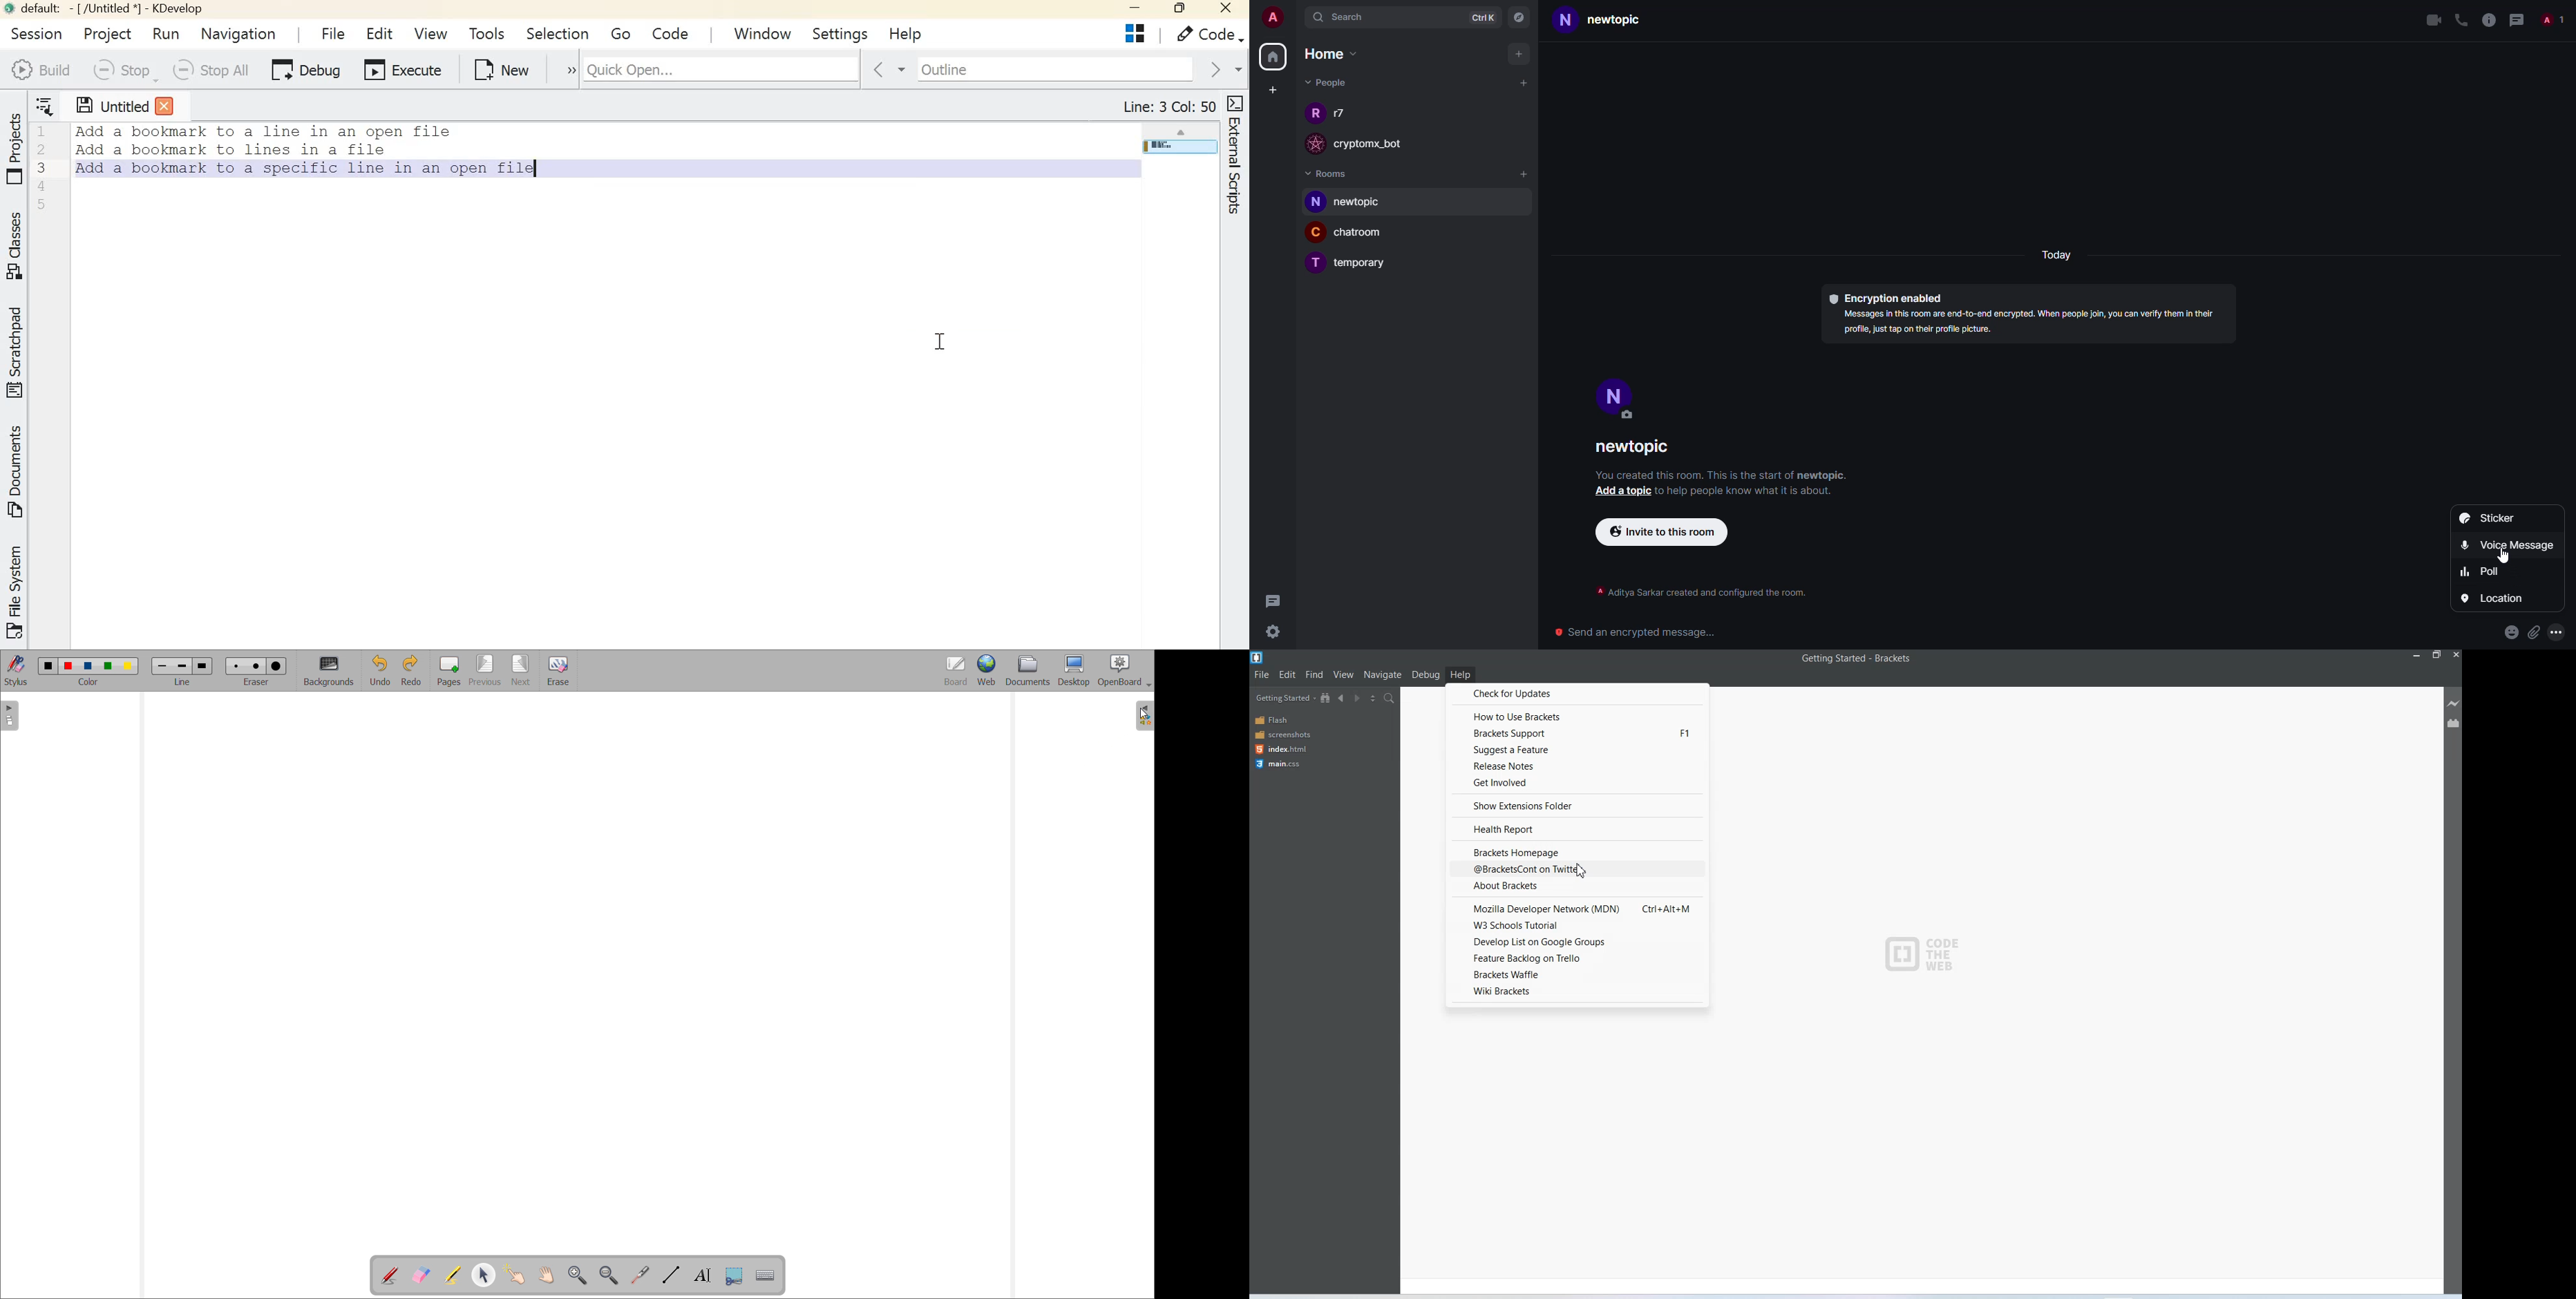 The height and width of the screenshot is (1316, 2576). Describe the element at coordinates (1566, 21) in the screenshot. I see `N` at that location.